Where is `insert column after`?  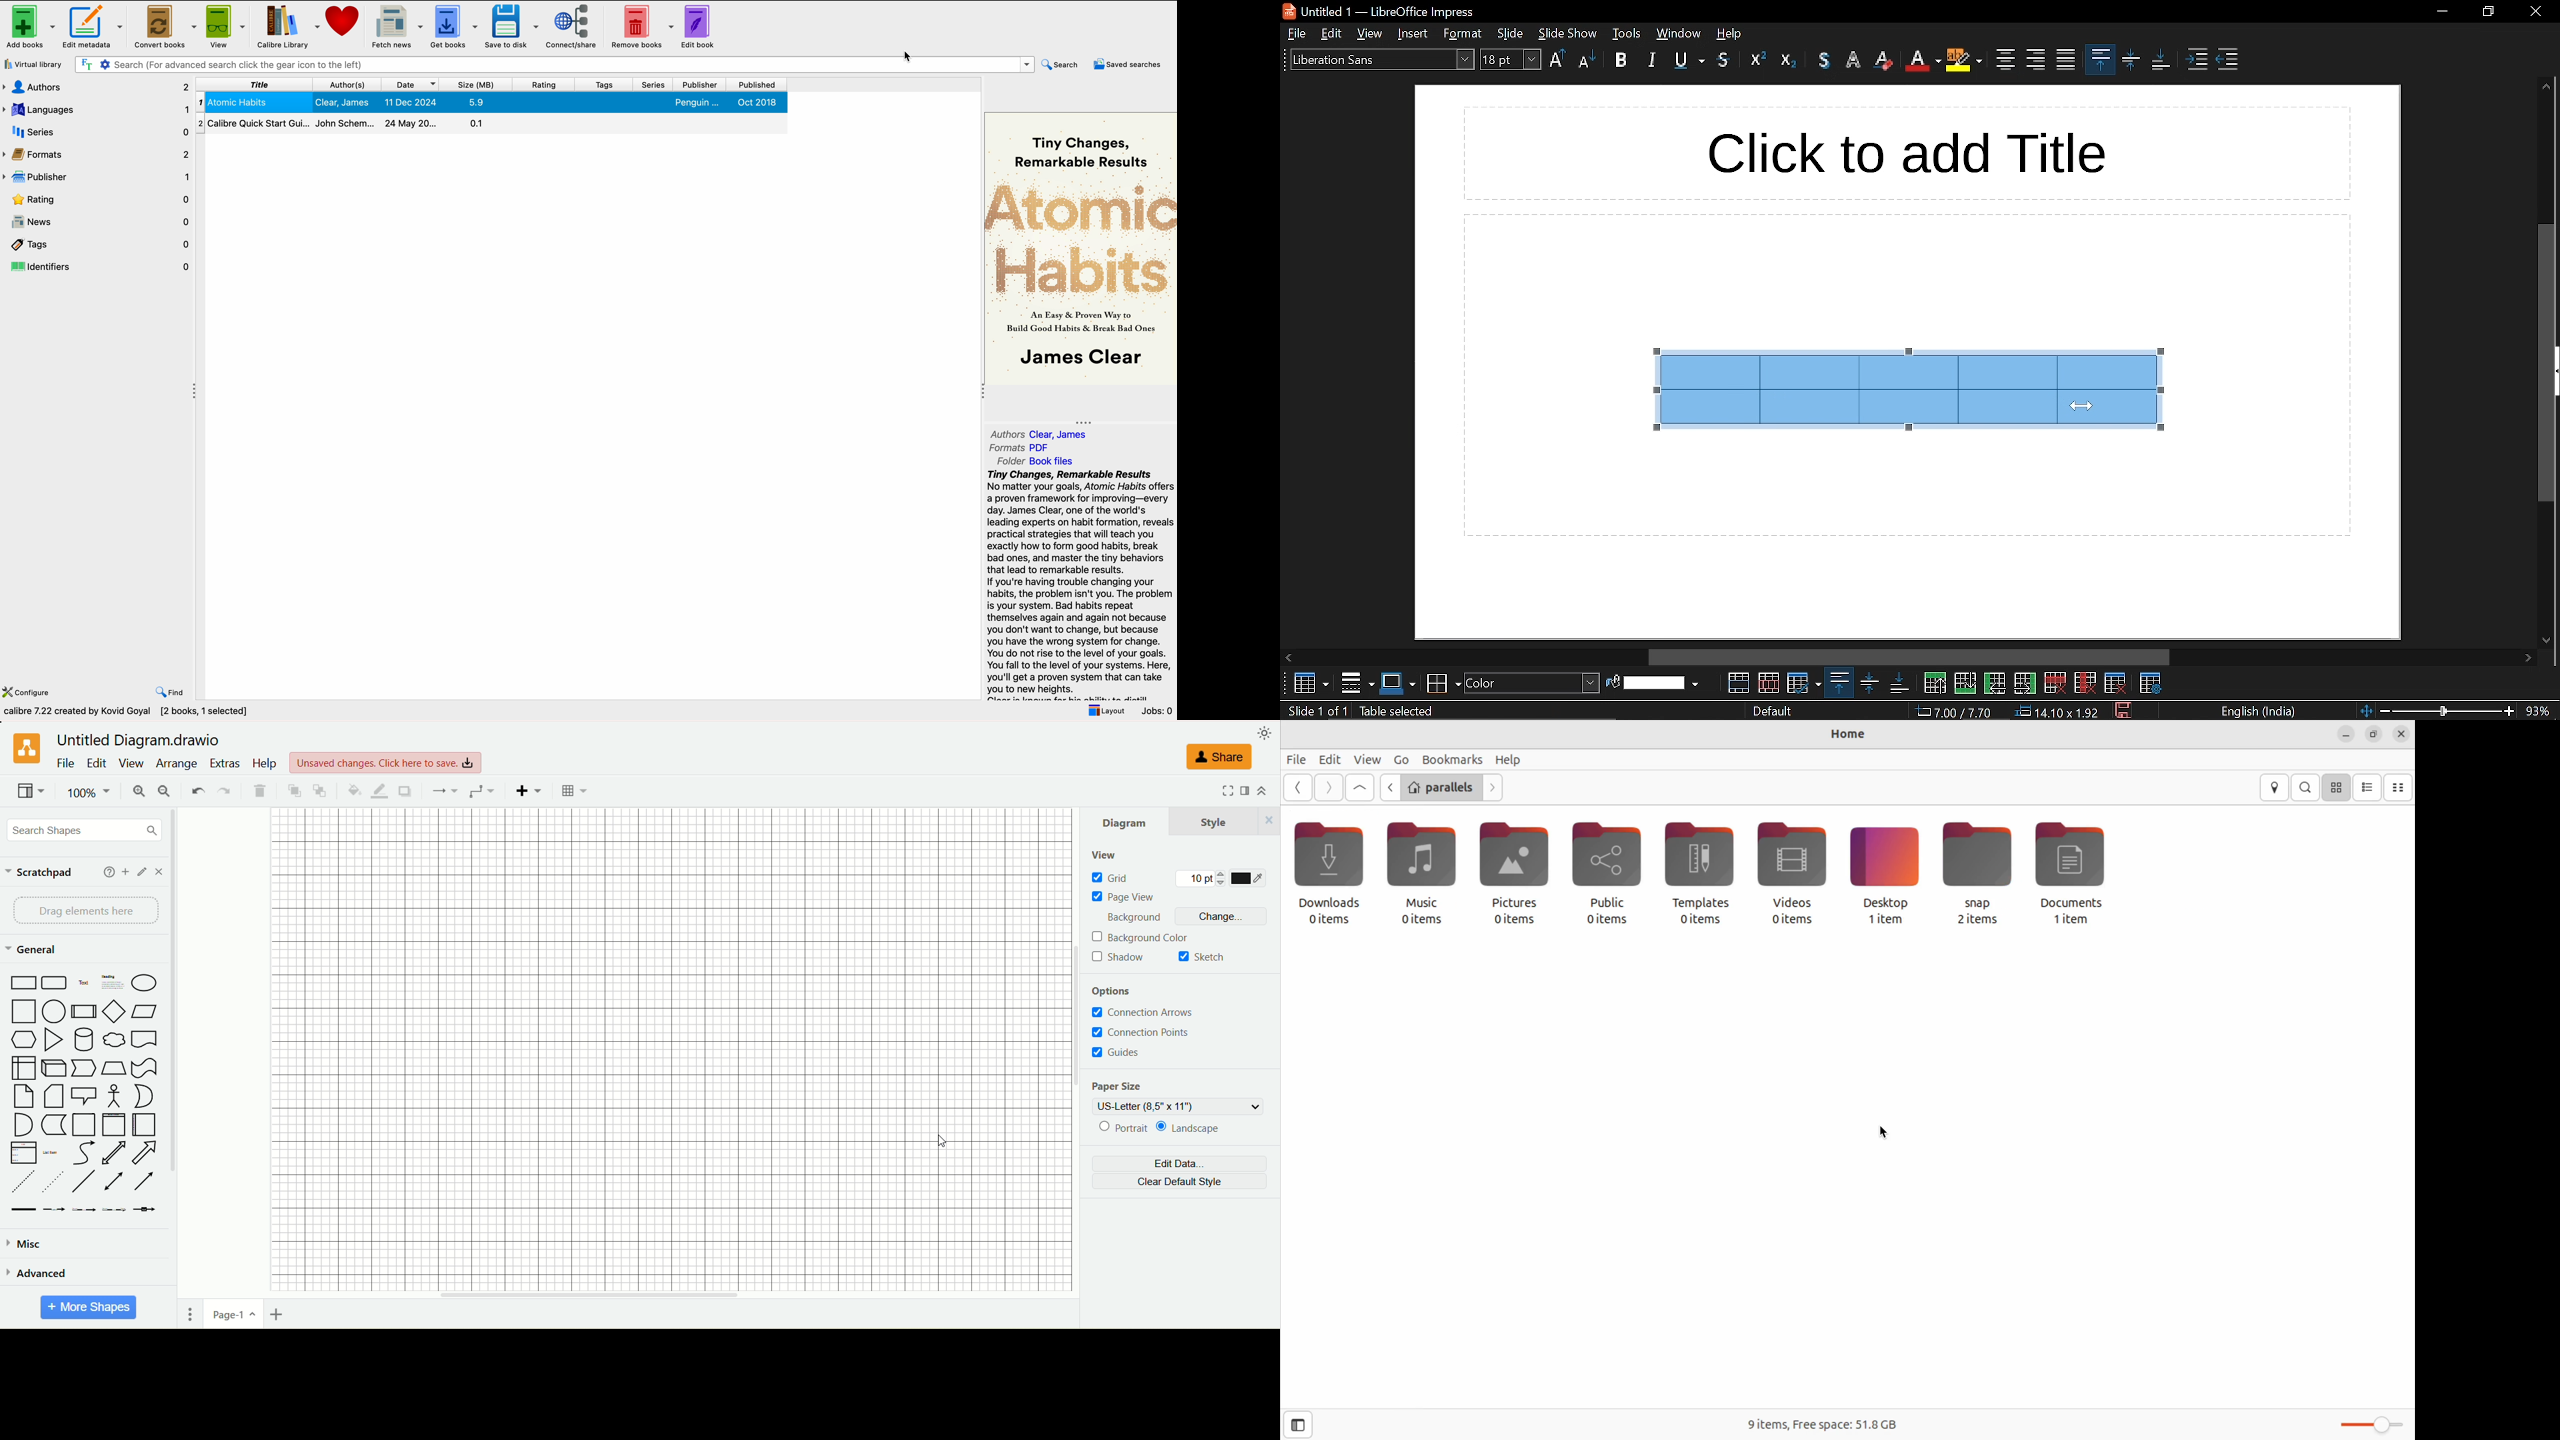
insert column after is located at coordinates (2026, 684).